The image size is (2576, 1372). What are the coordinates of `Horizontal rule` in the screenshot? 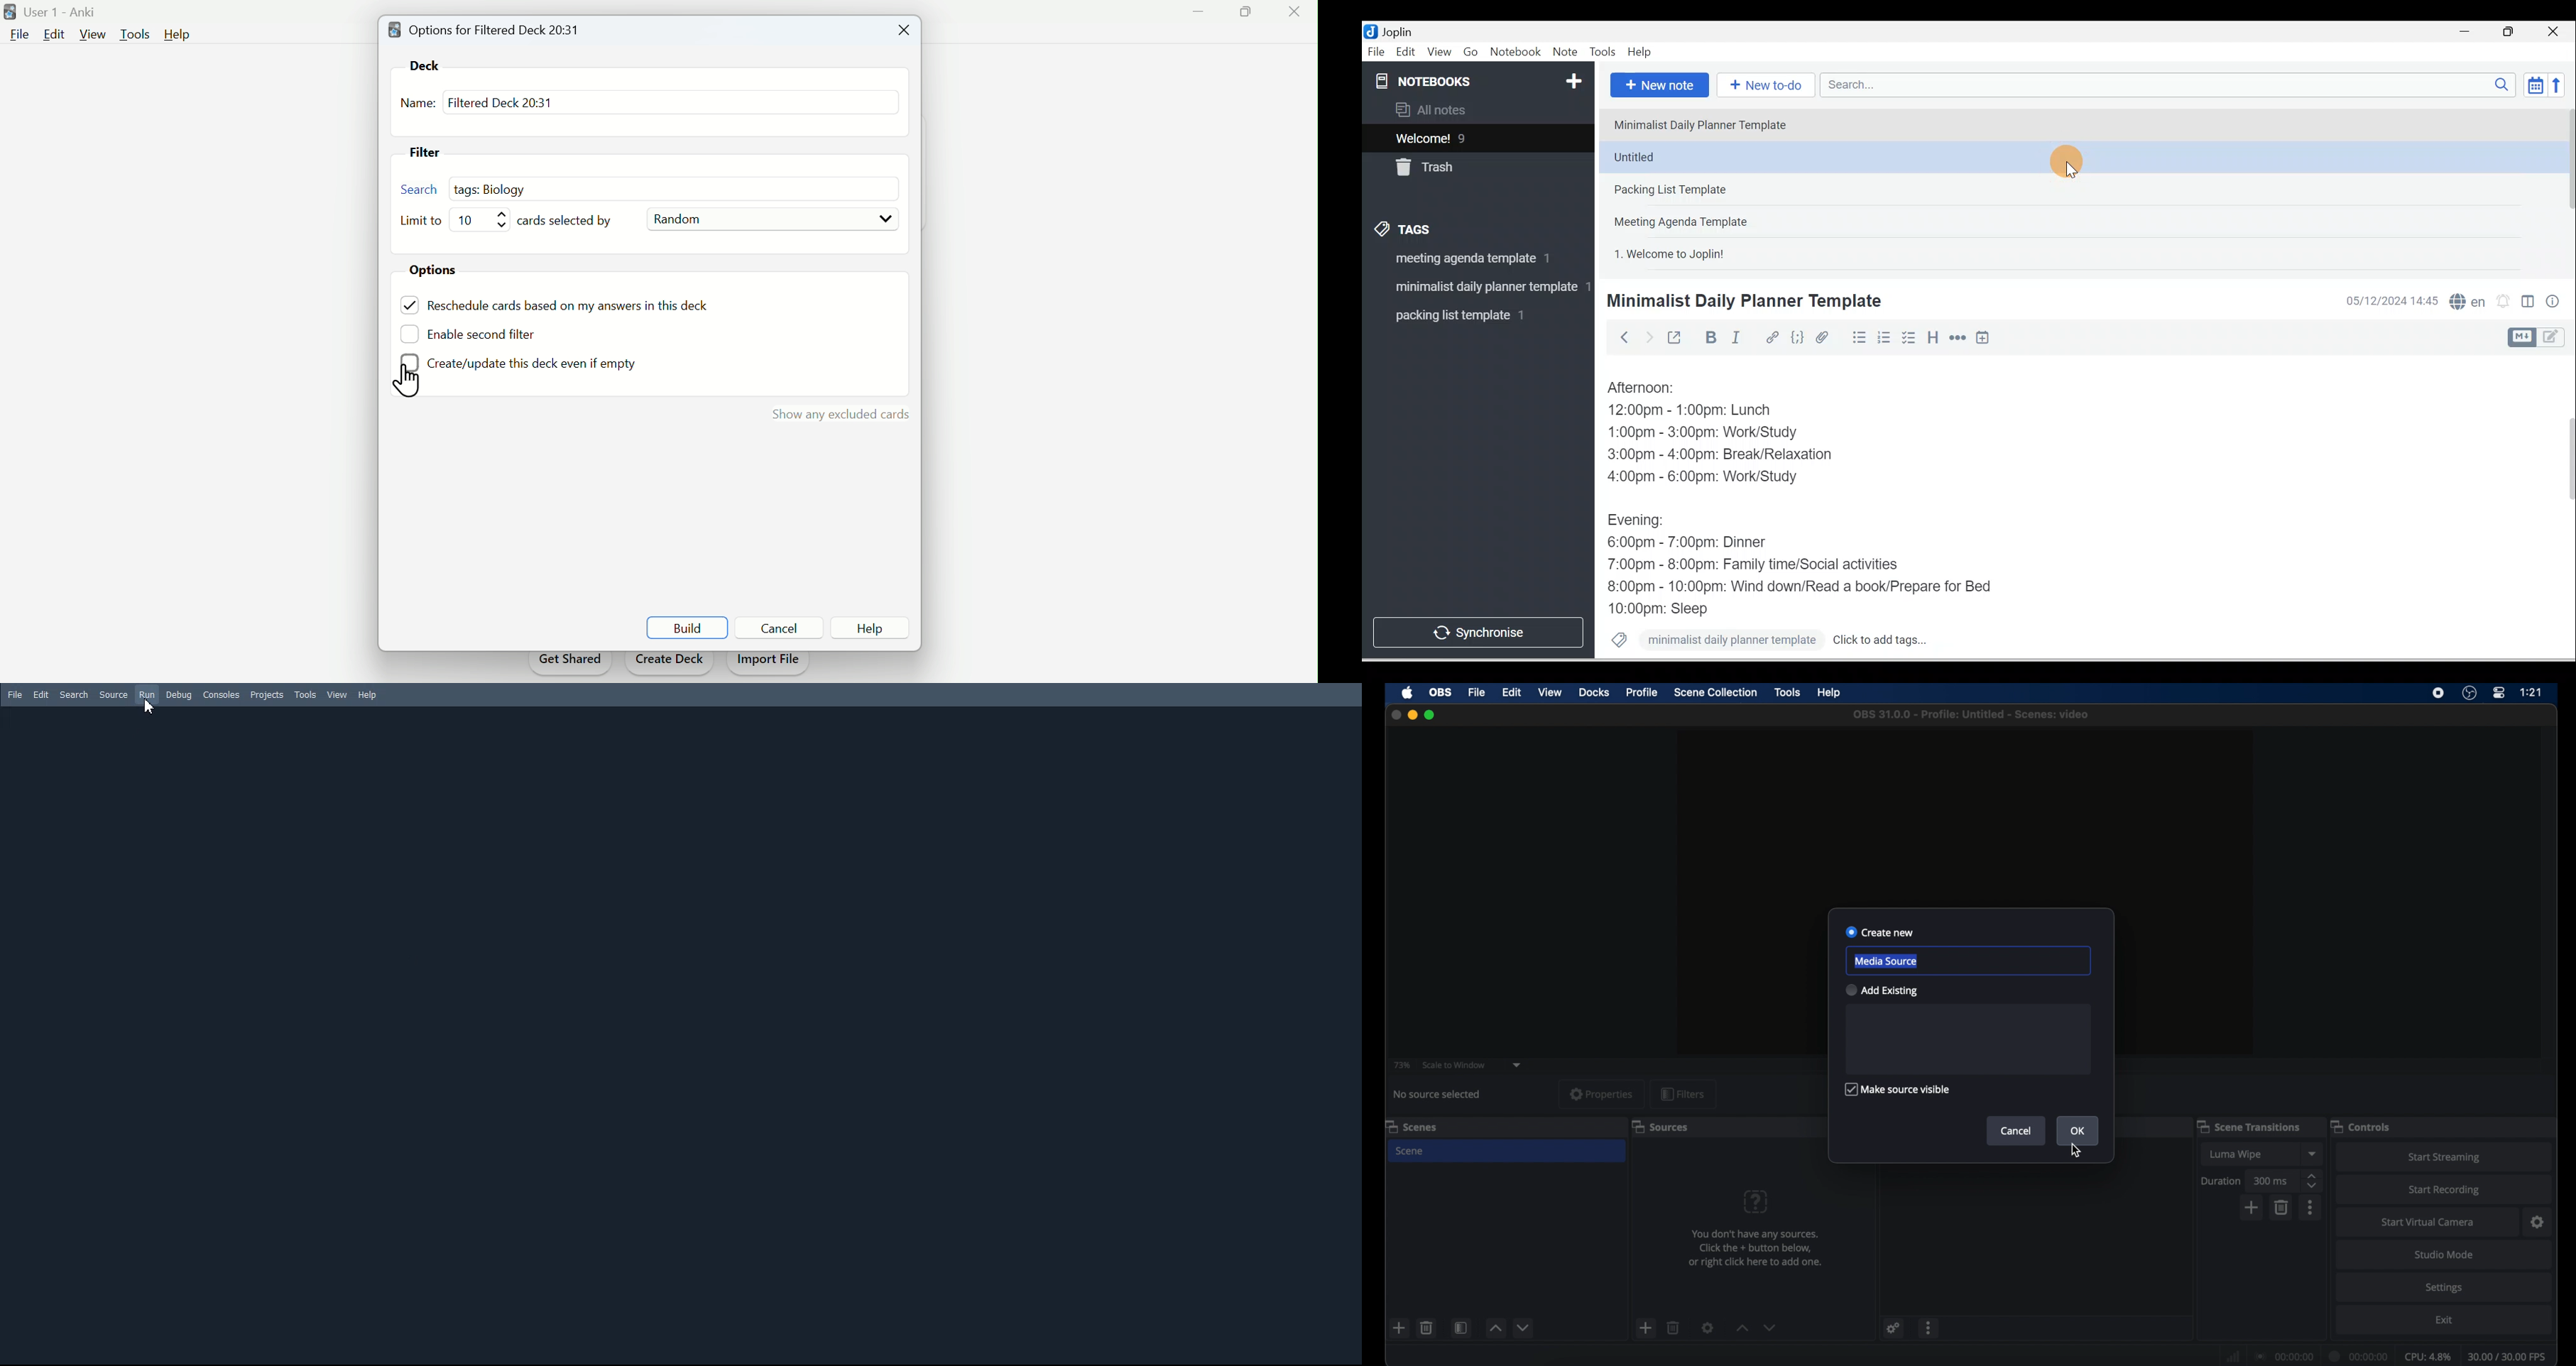 It's located at (1959, 338).